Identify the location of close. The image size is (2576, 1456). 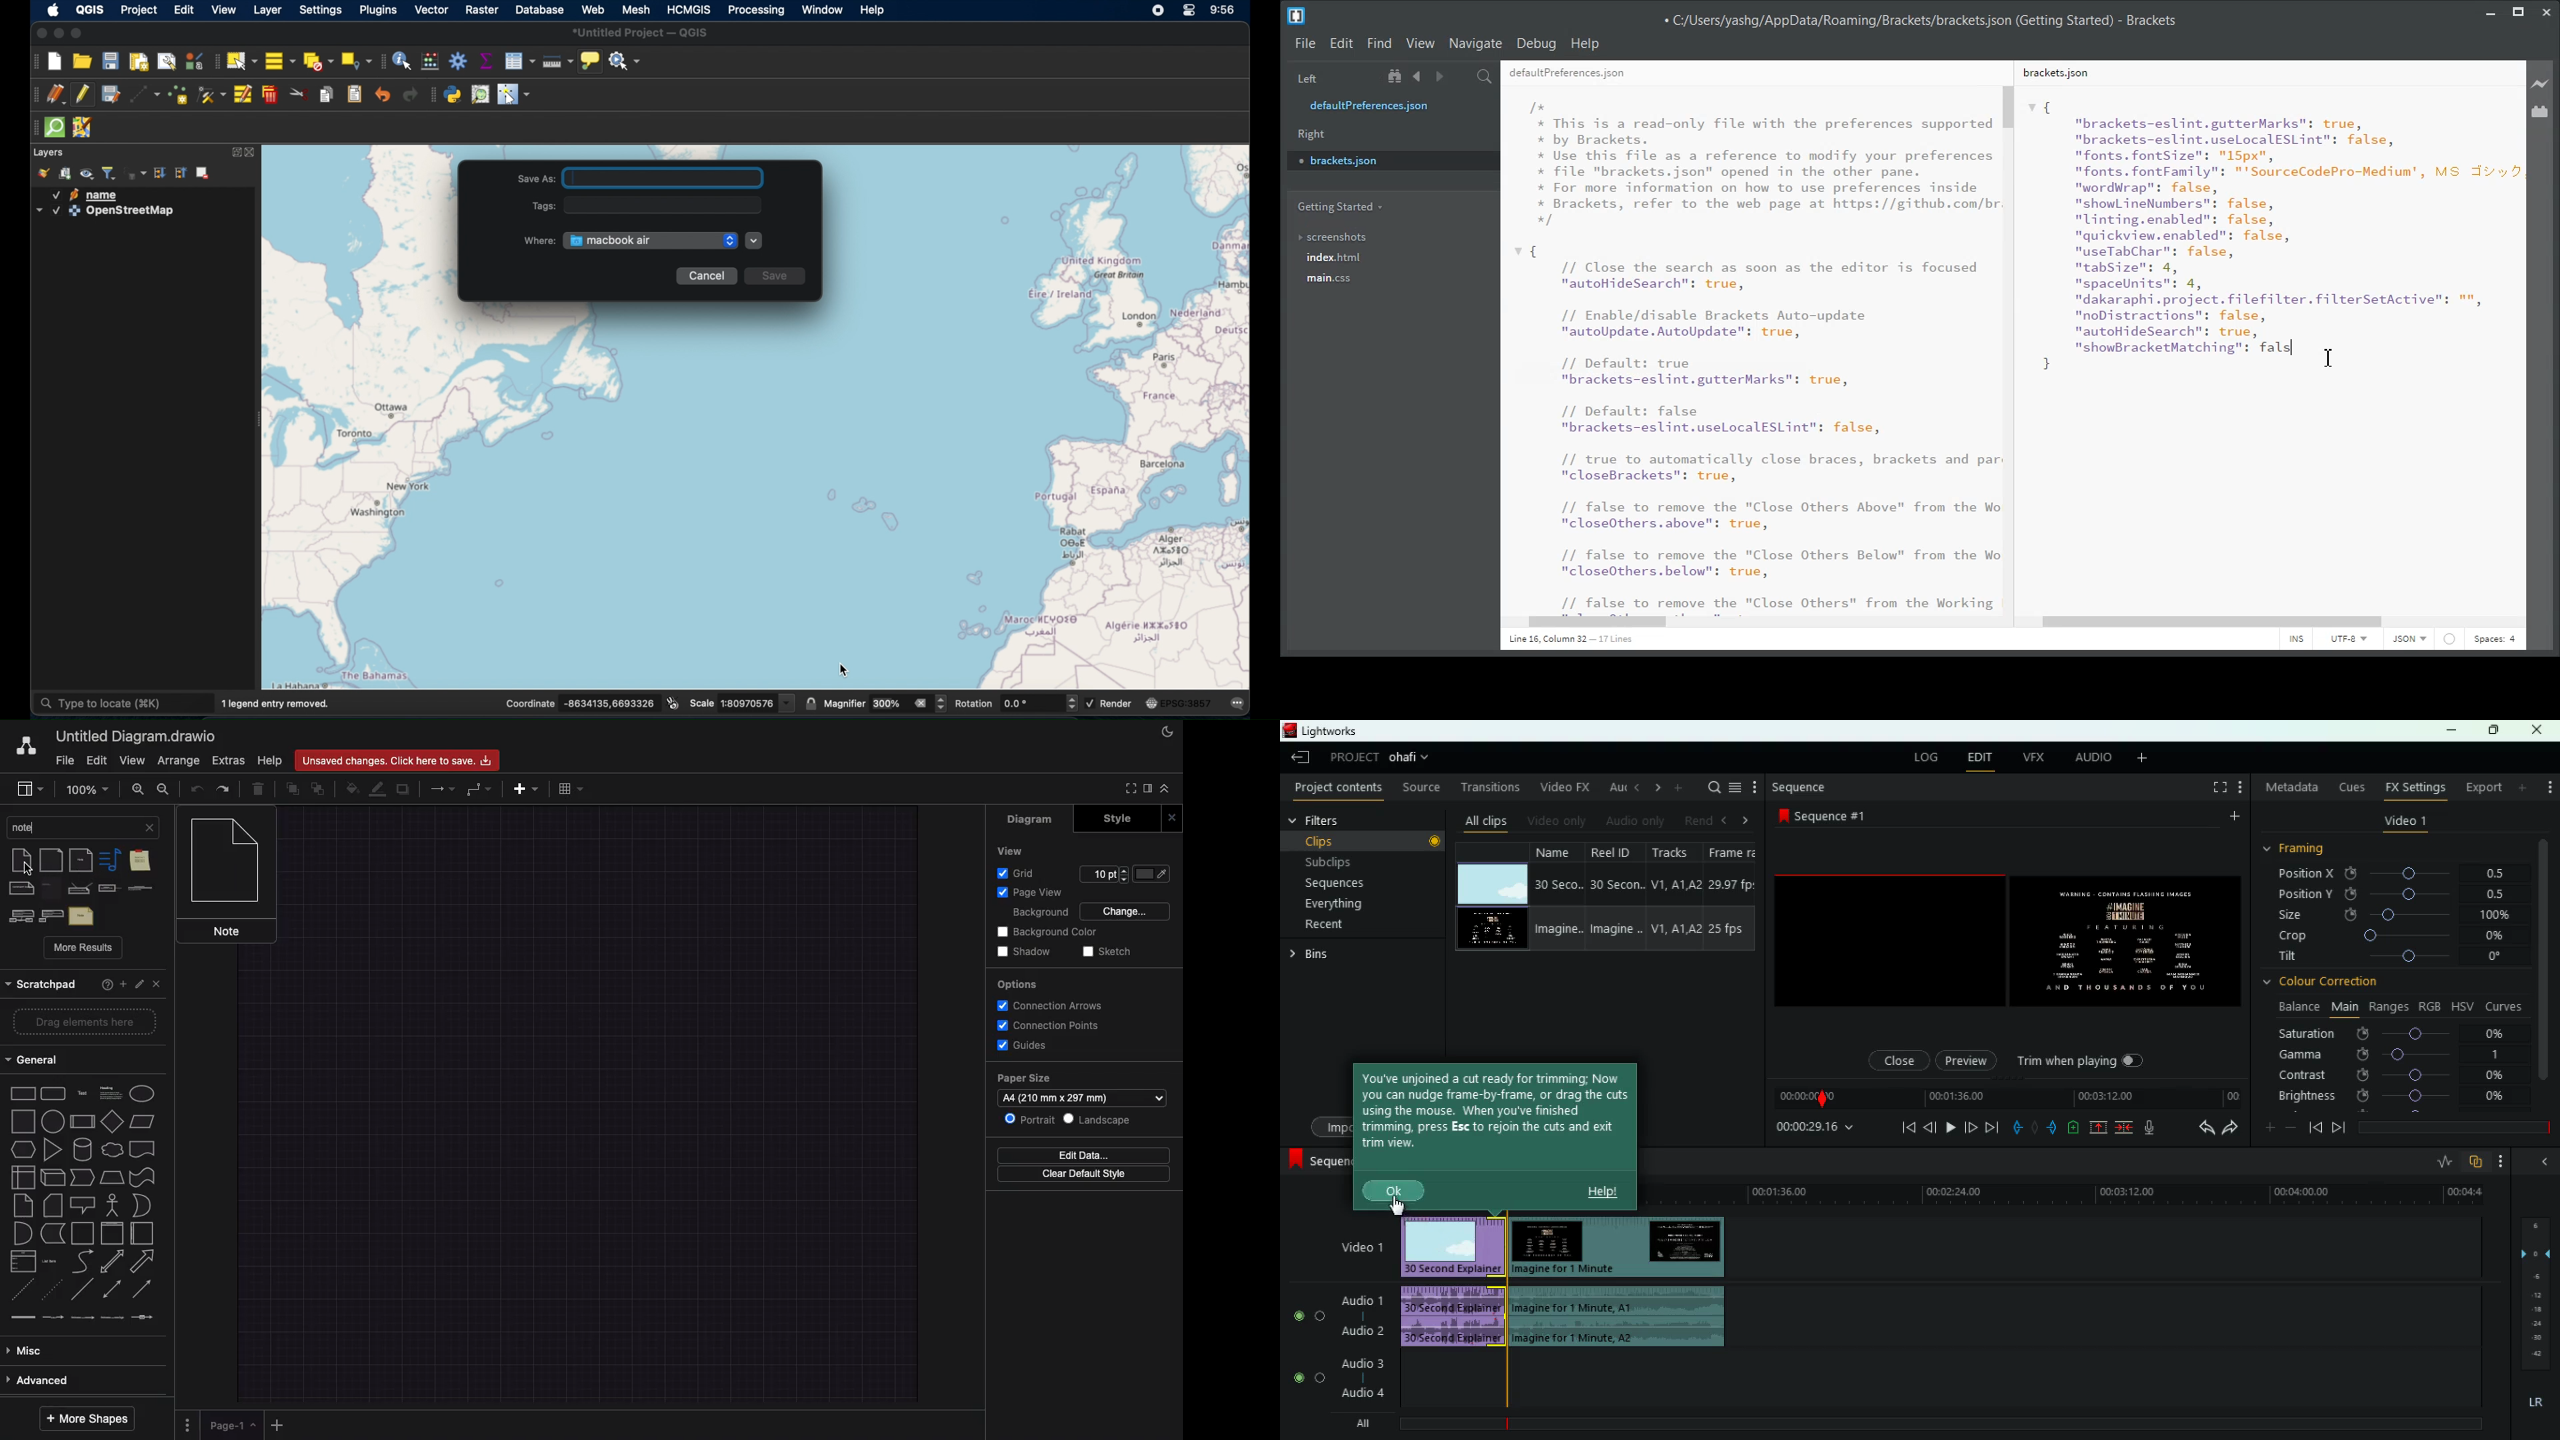
(2538, 730).